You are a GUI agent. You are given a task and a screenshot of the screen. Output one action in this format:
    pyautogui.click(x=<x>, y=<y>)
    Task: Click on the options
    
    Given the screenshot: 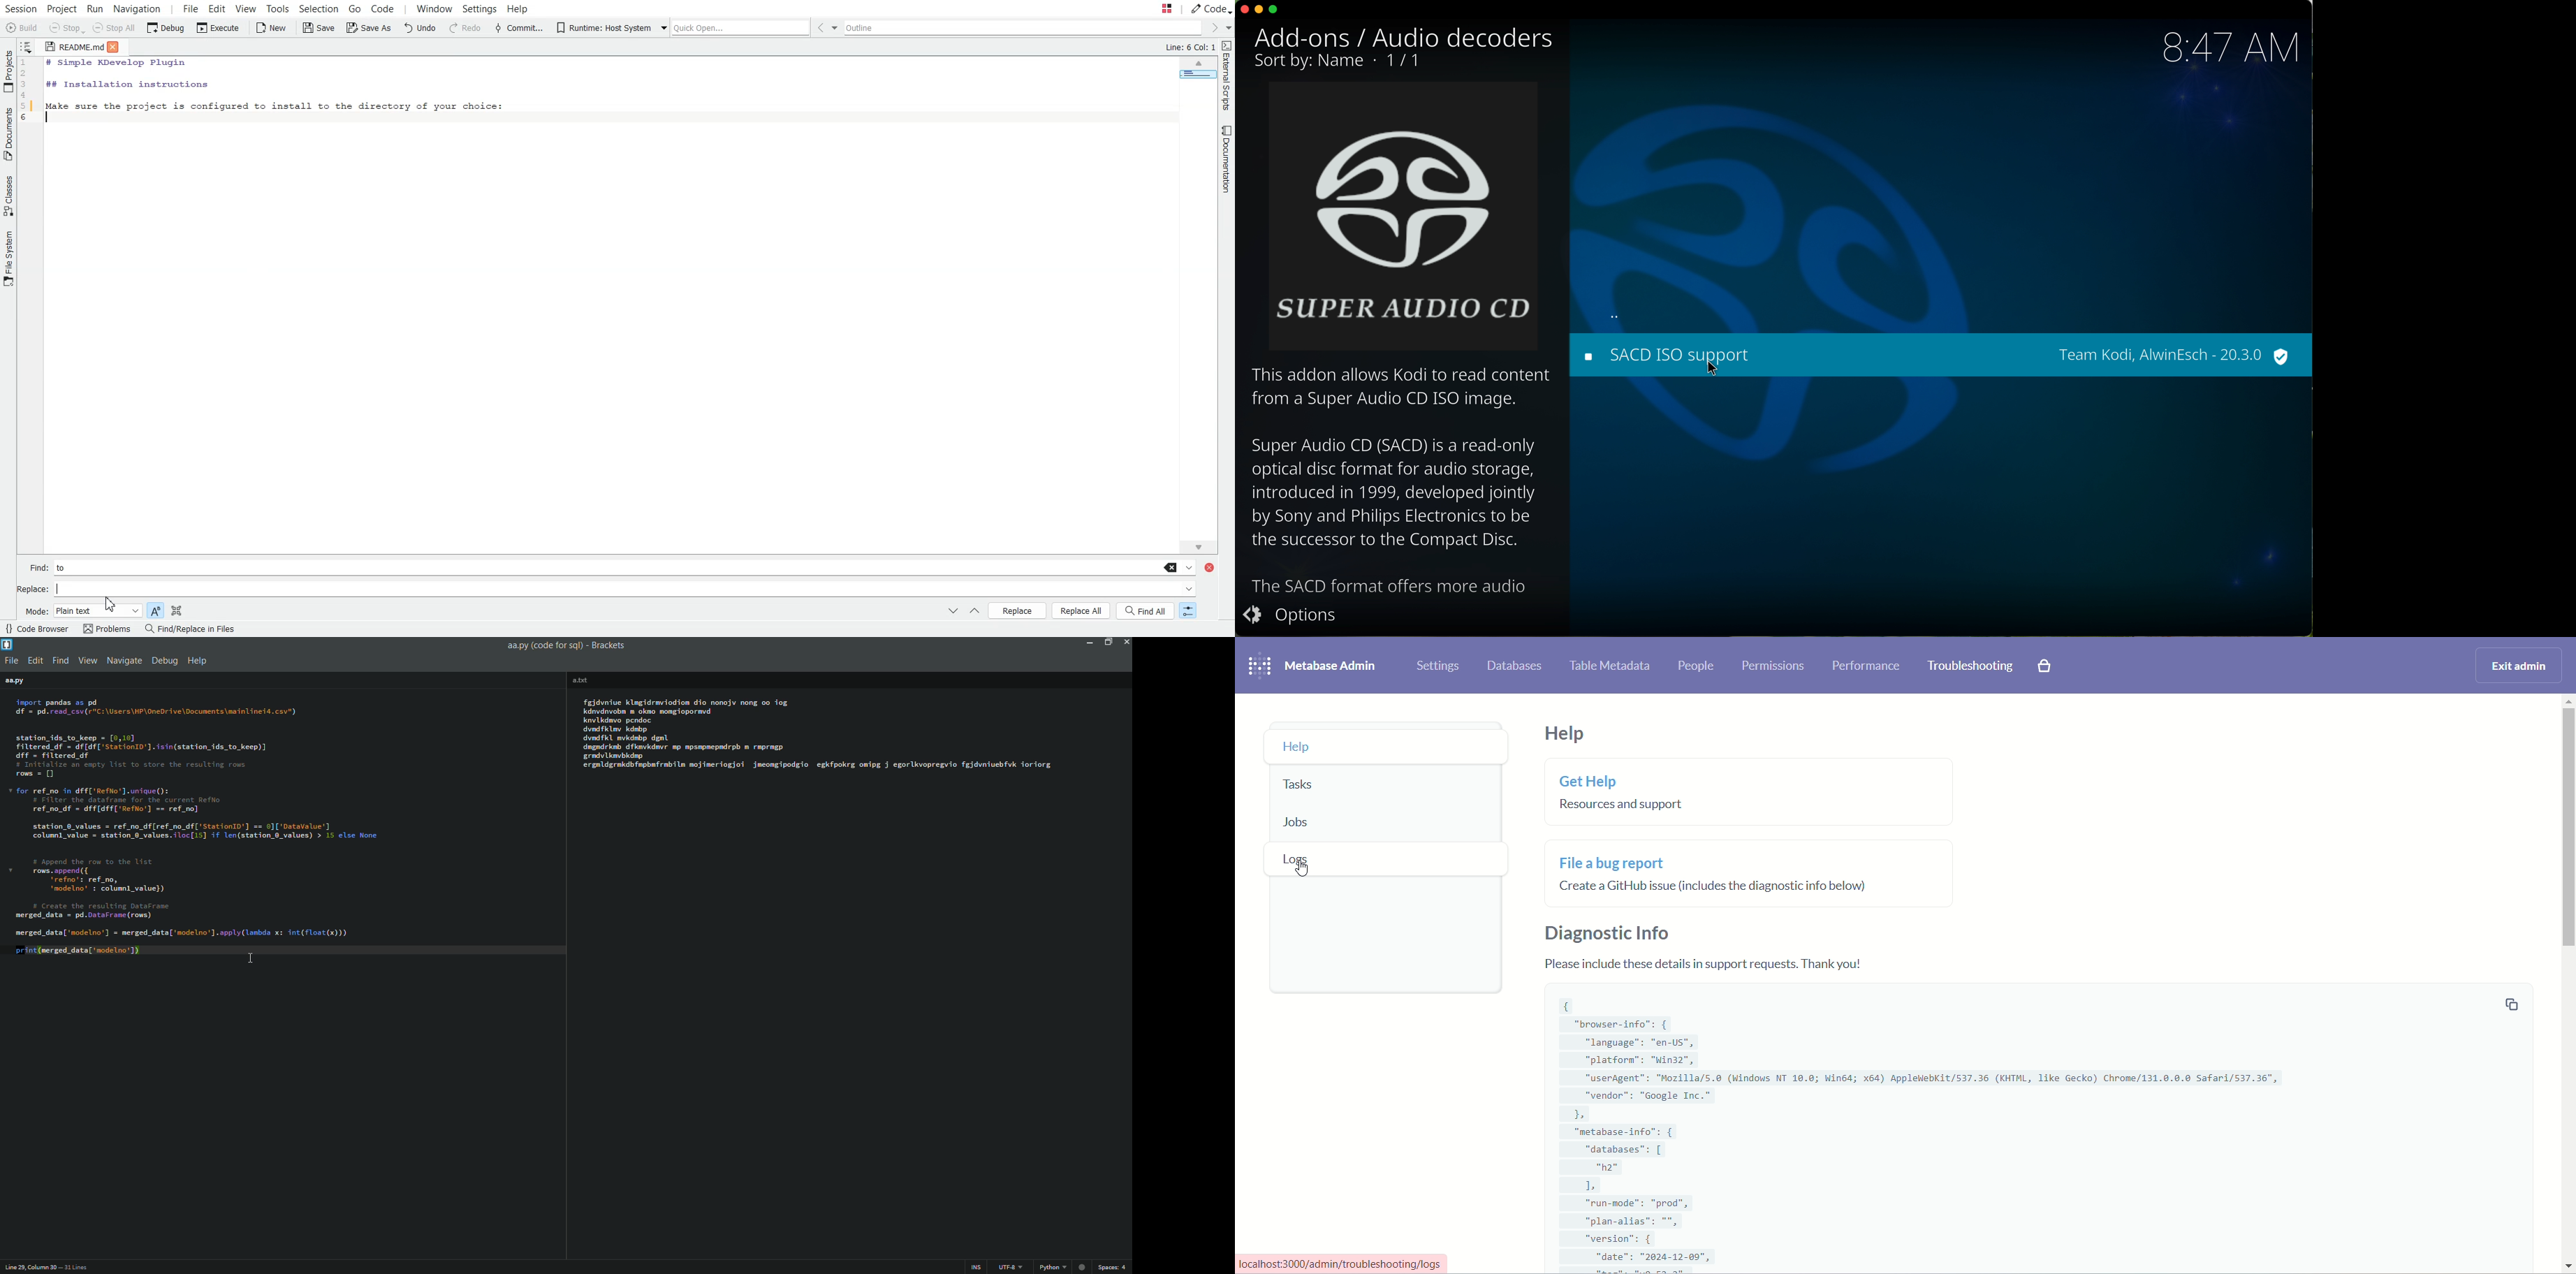 What is the action you would take?
    pyautogui.click(x=1290, y=618)
    